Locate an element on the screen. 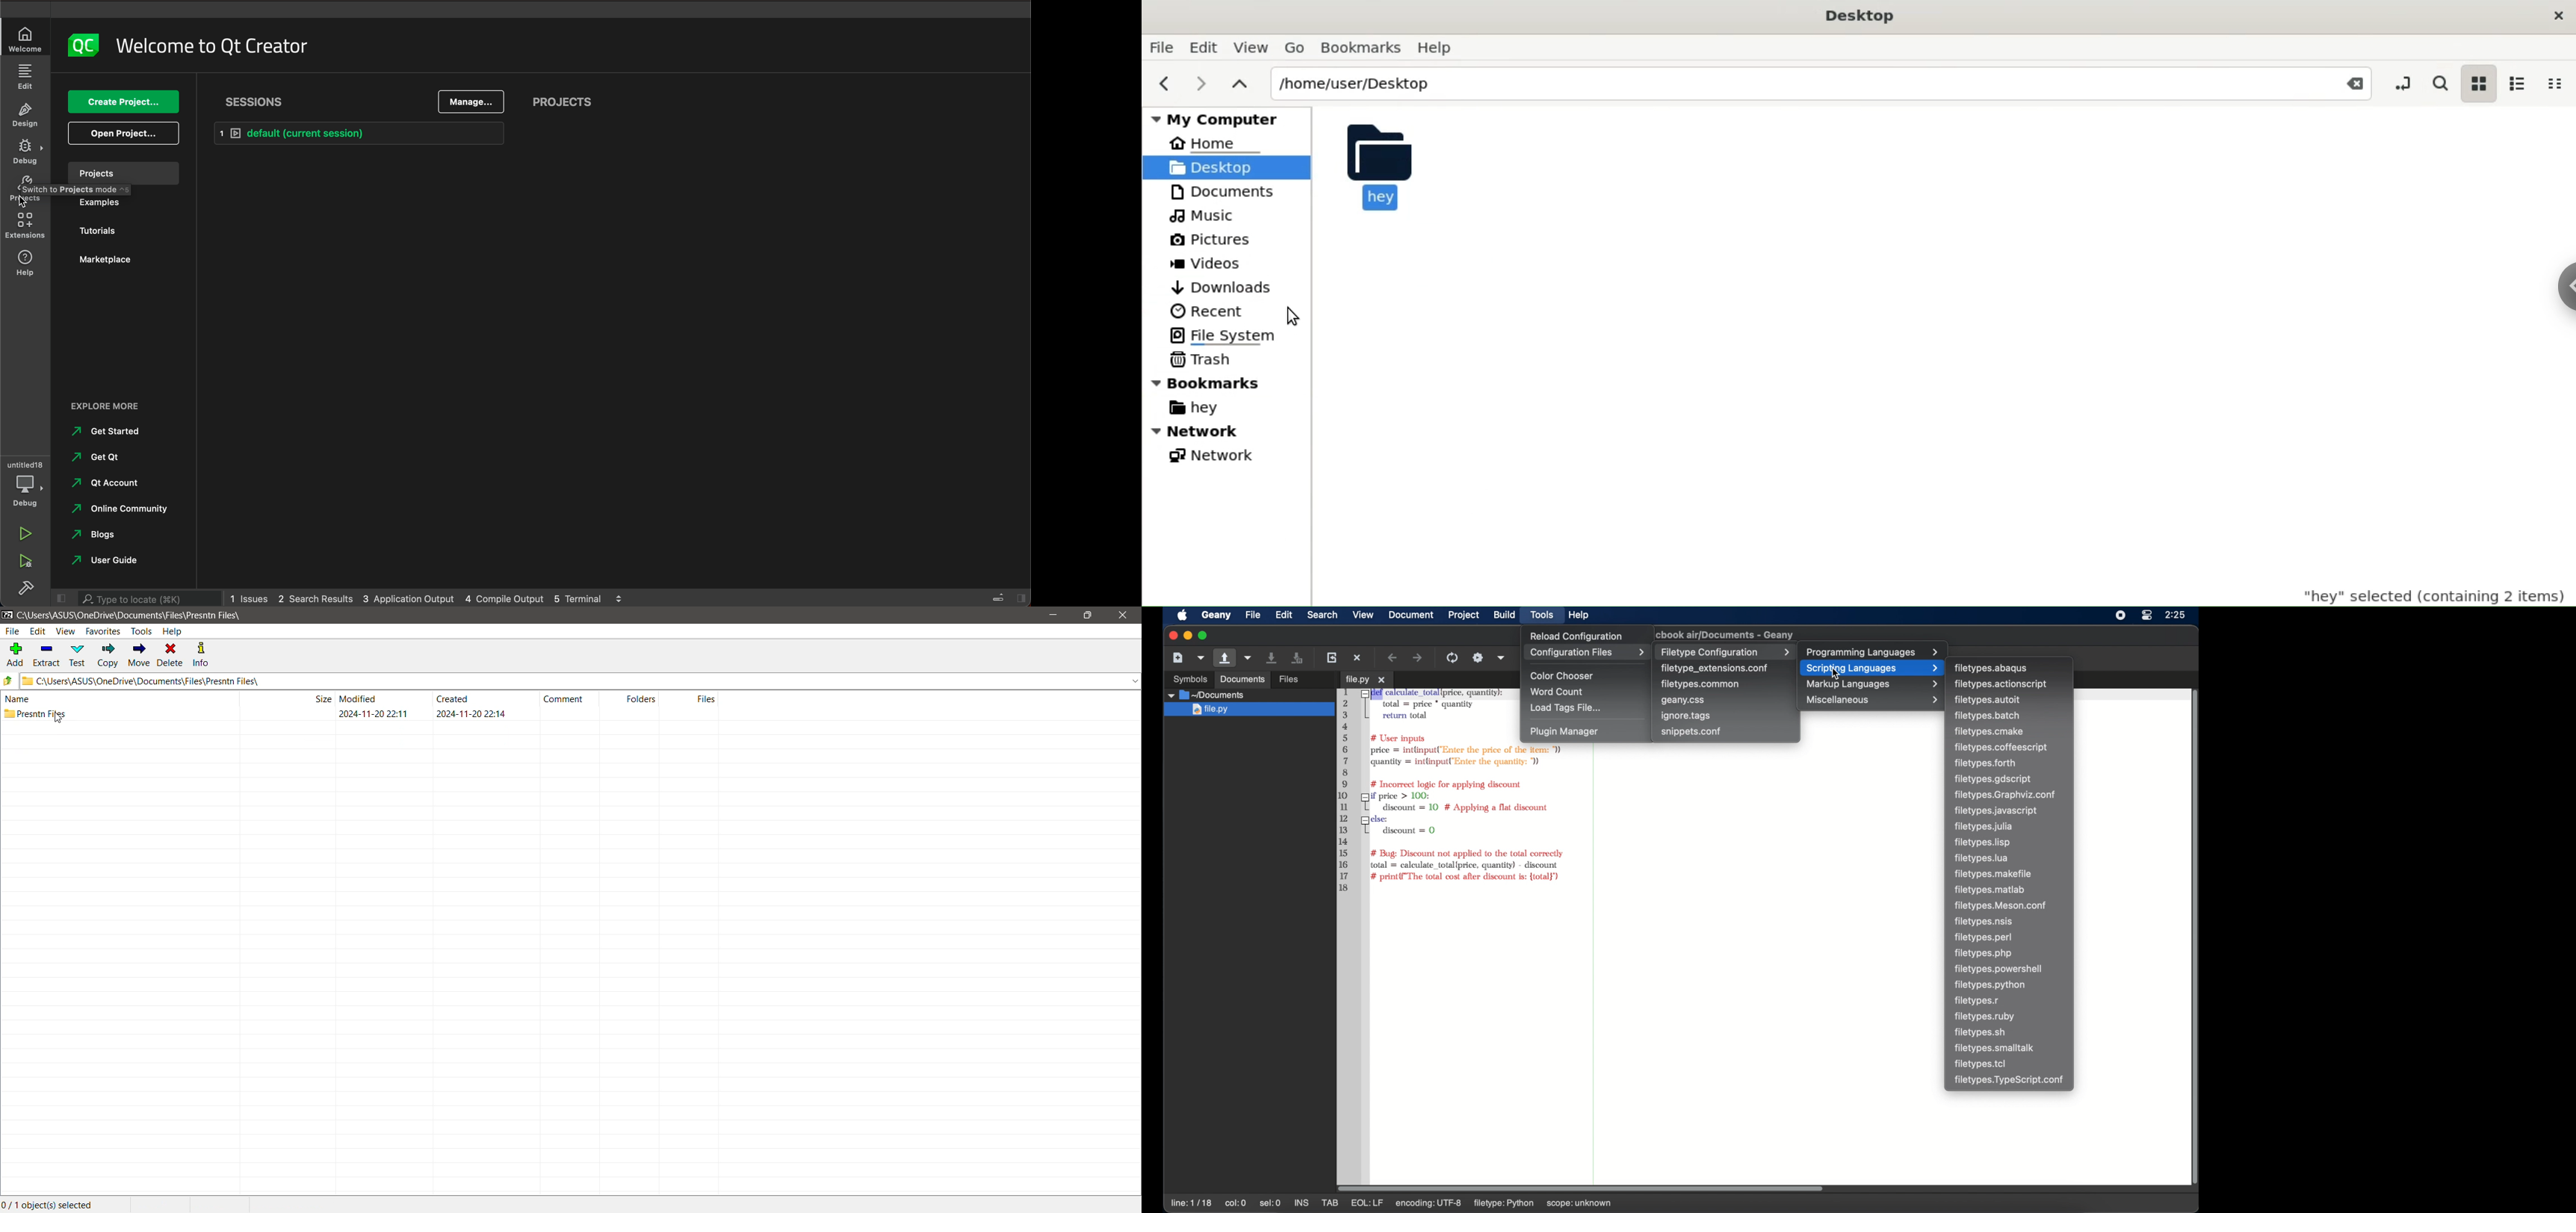 The height and width of the screenshot is (1232, 2576). folders is located at coordinates (641, 698).